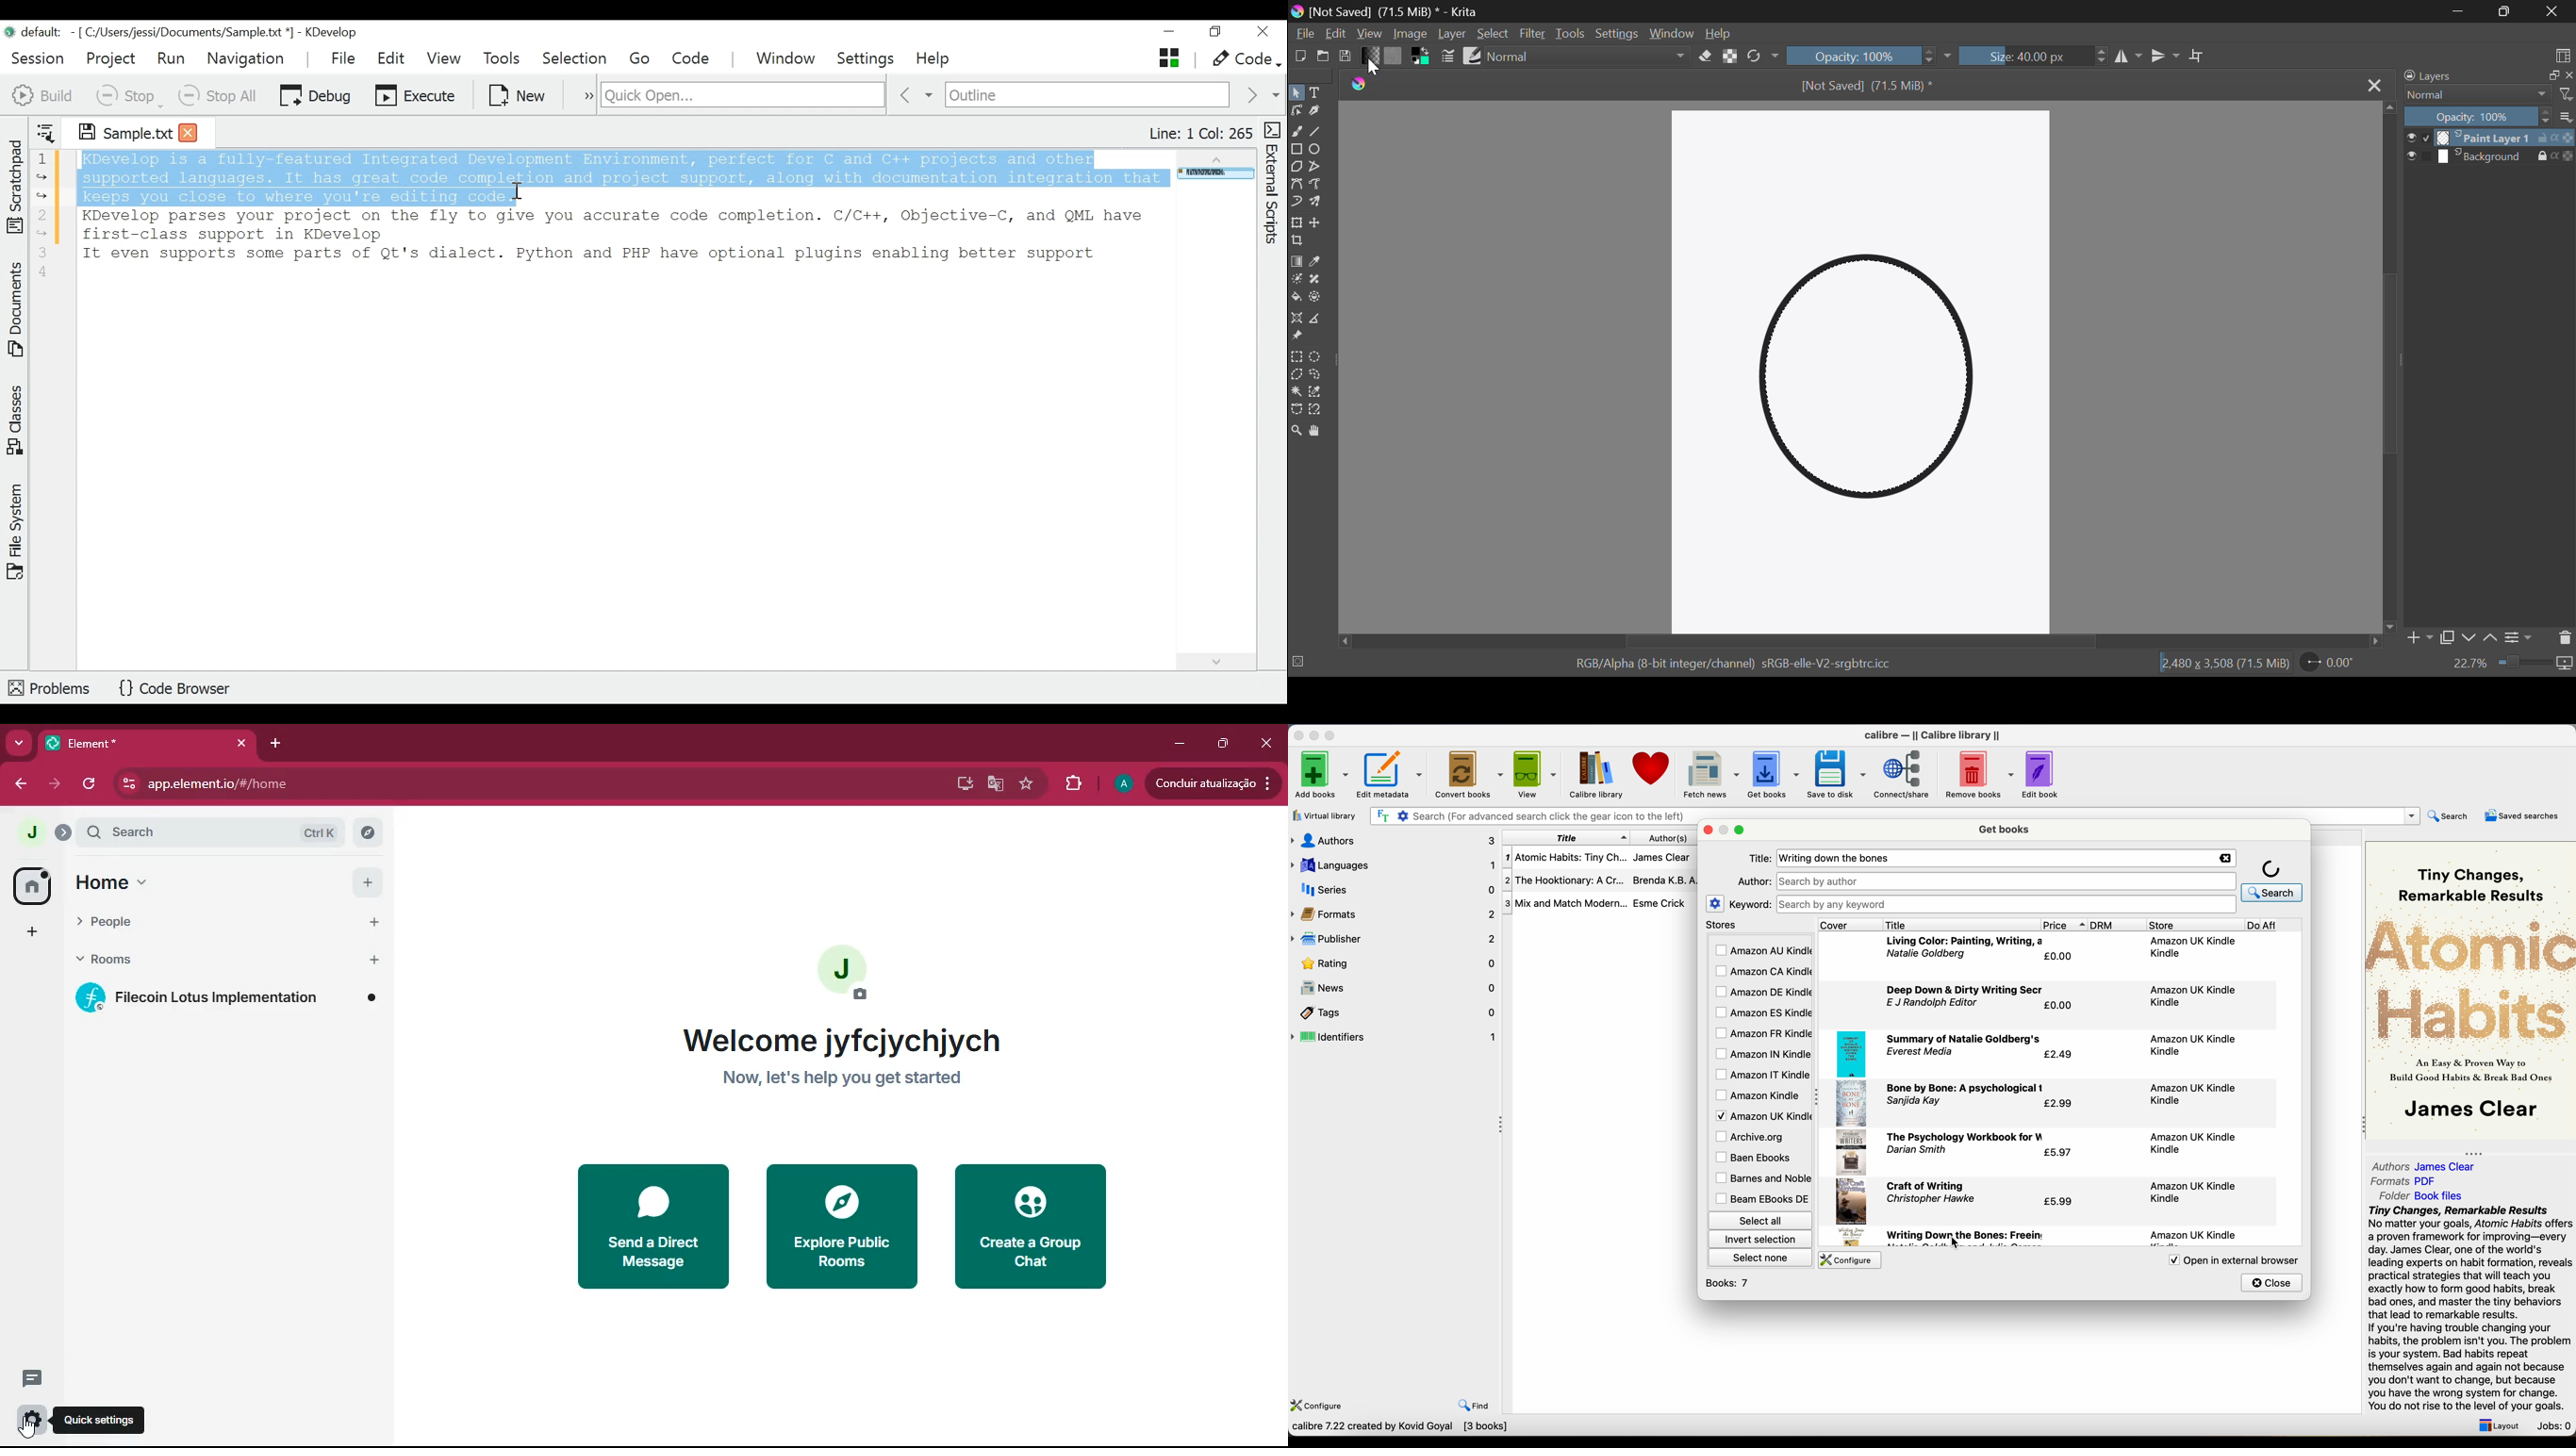 This screenshot has height=1456, width=2576. I want to click on Minimize, so click(2506, 12).